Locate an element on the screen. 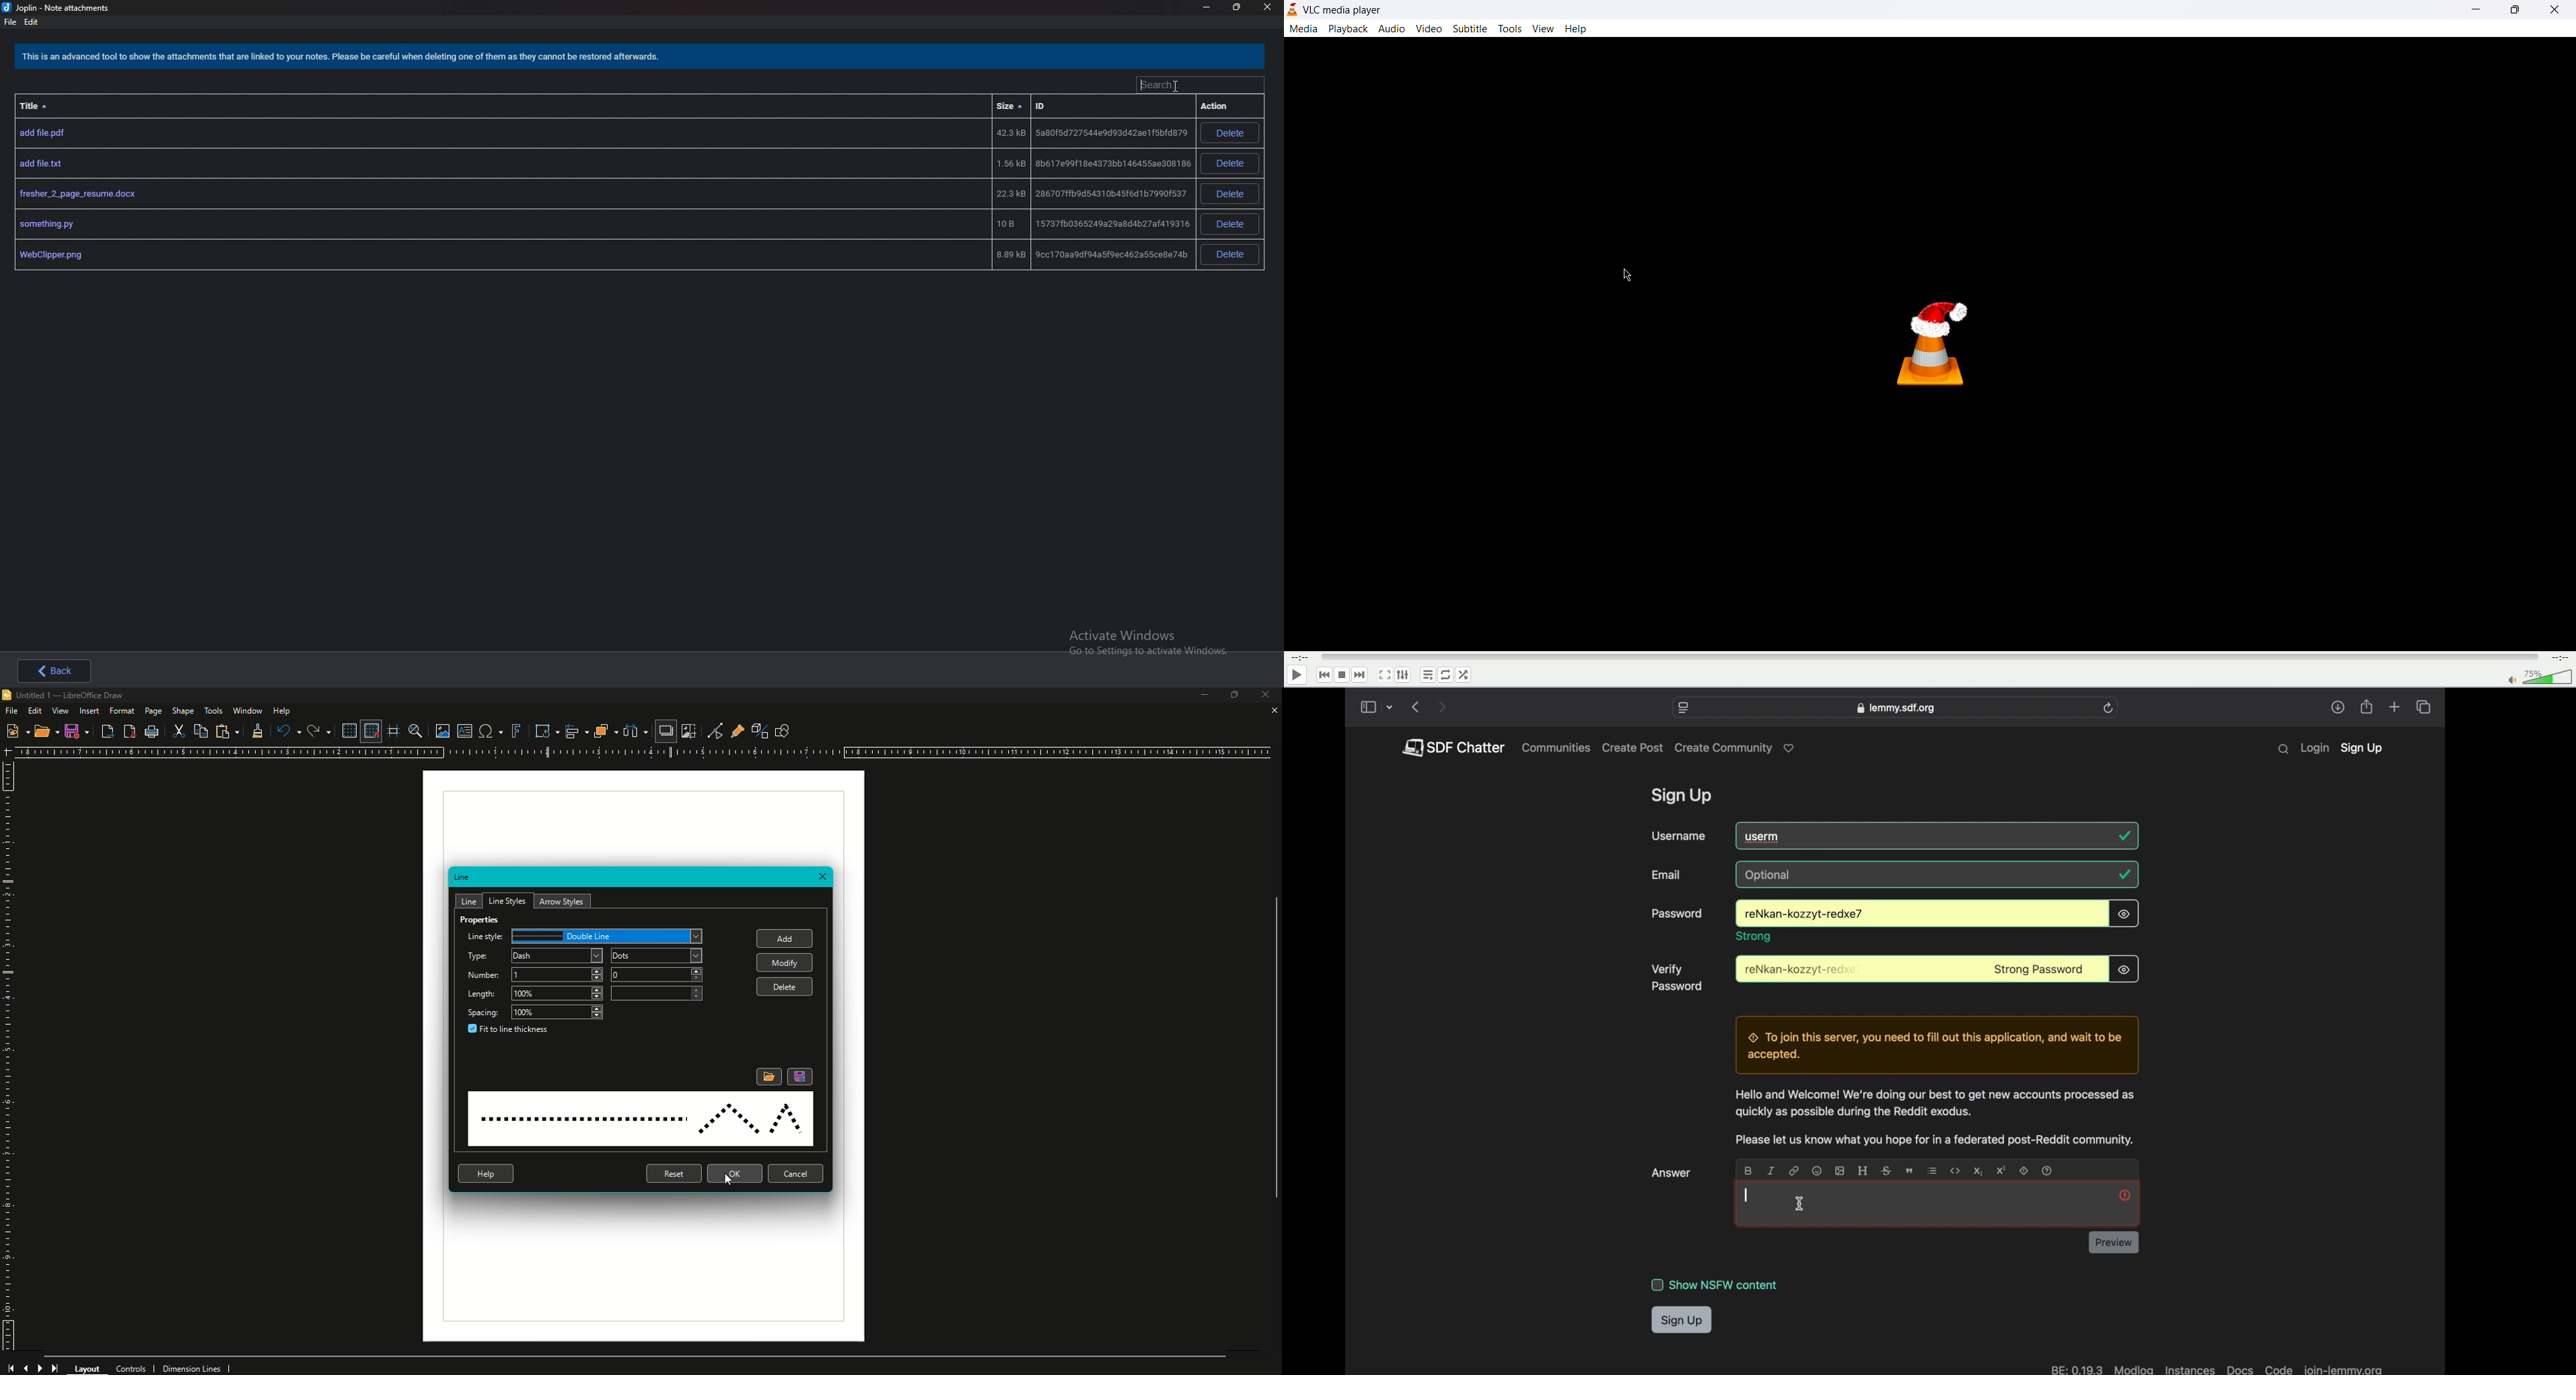 Image resolution: width=2576 pixels, height=1400 pixels. Delete is located at coordinates (787, 987).